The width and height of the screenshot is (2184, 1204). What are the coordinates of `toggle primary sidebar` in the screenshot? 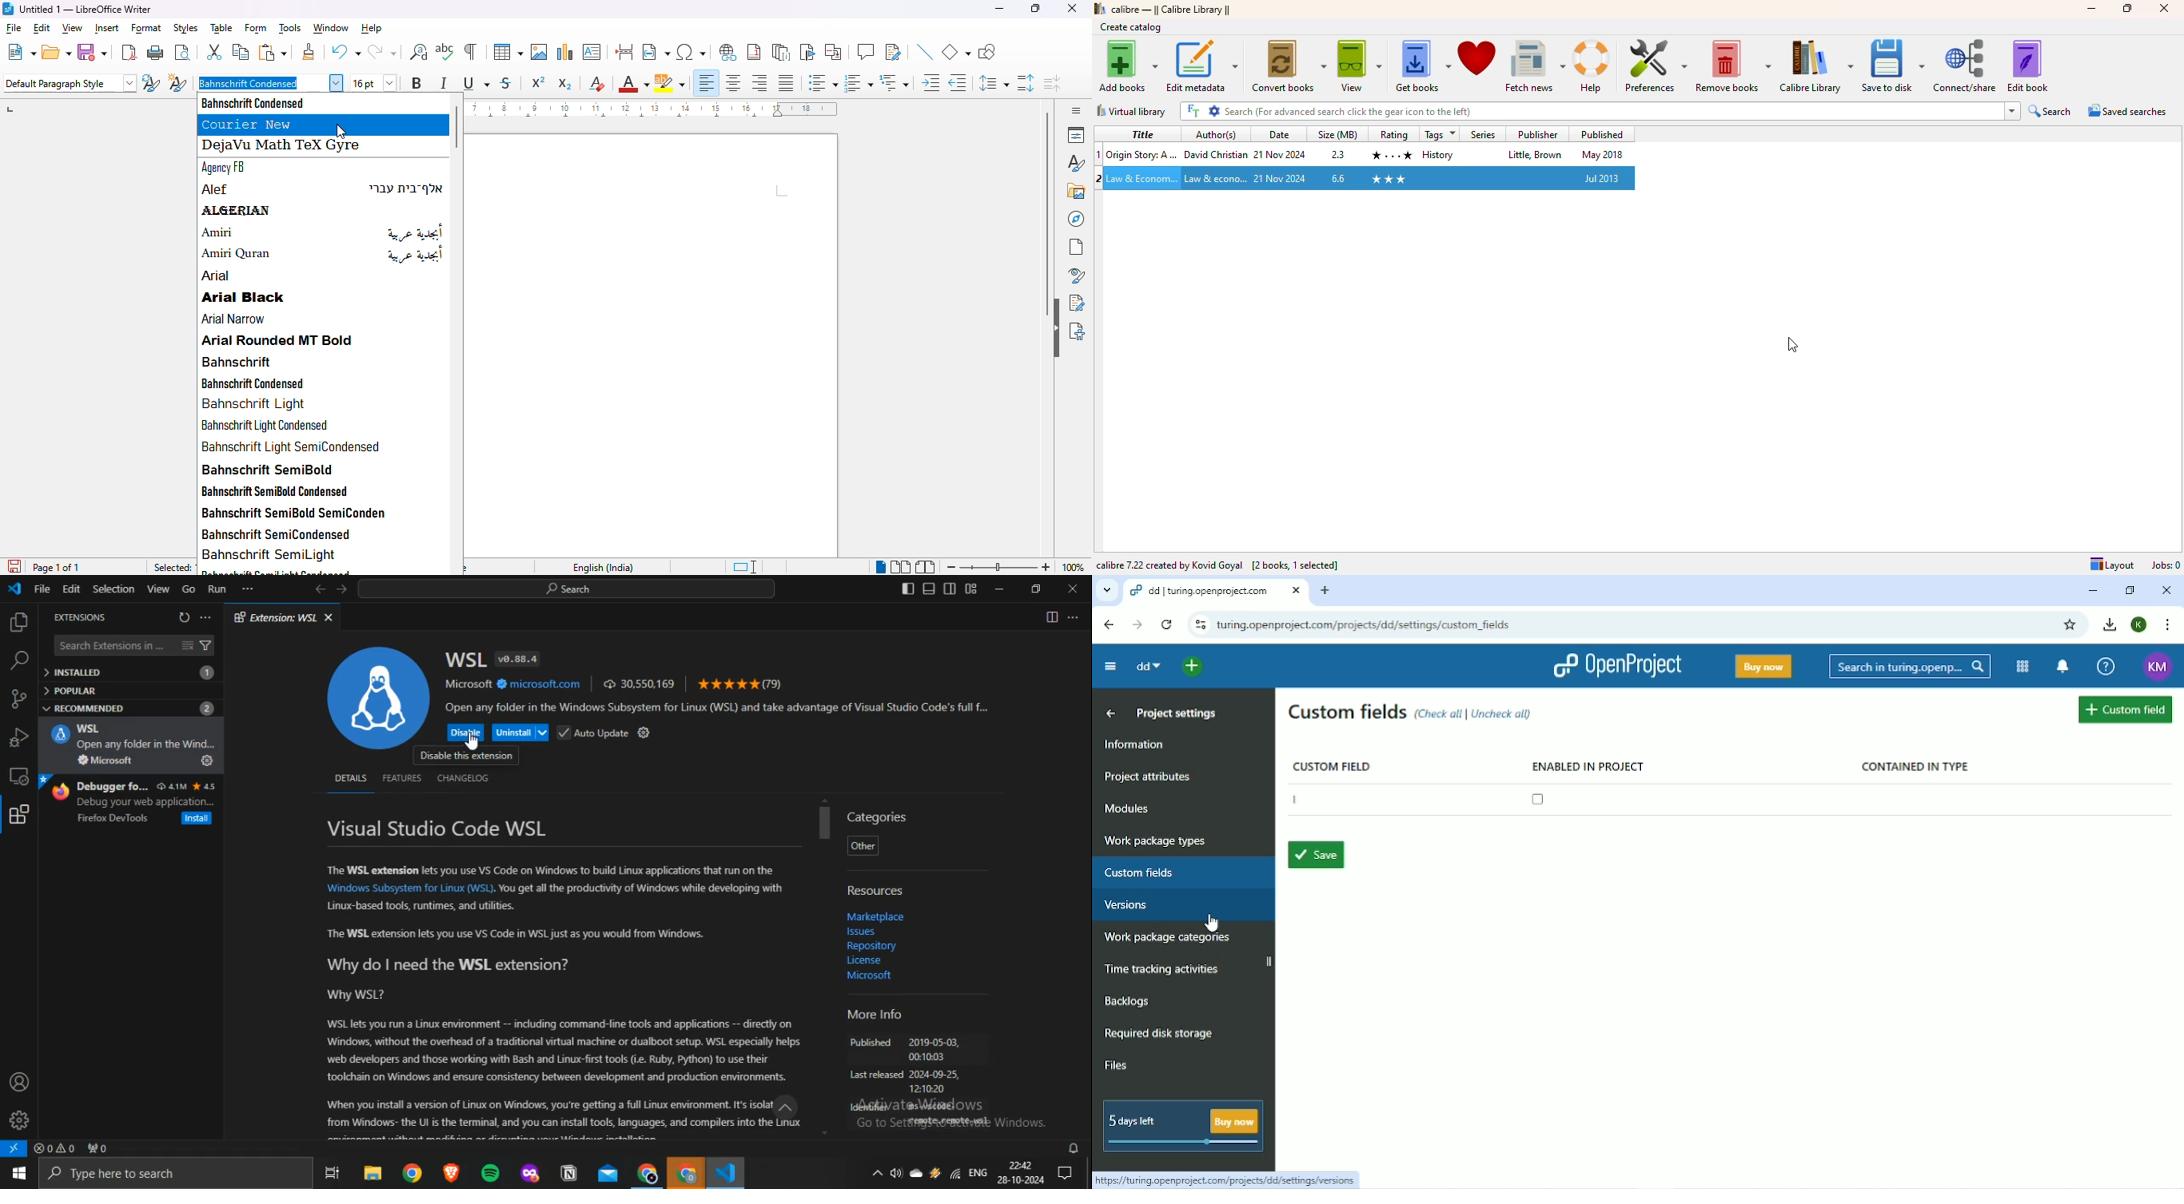 It's located at (908, 588).